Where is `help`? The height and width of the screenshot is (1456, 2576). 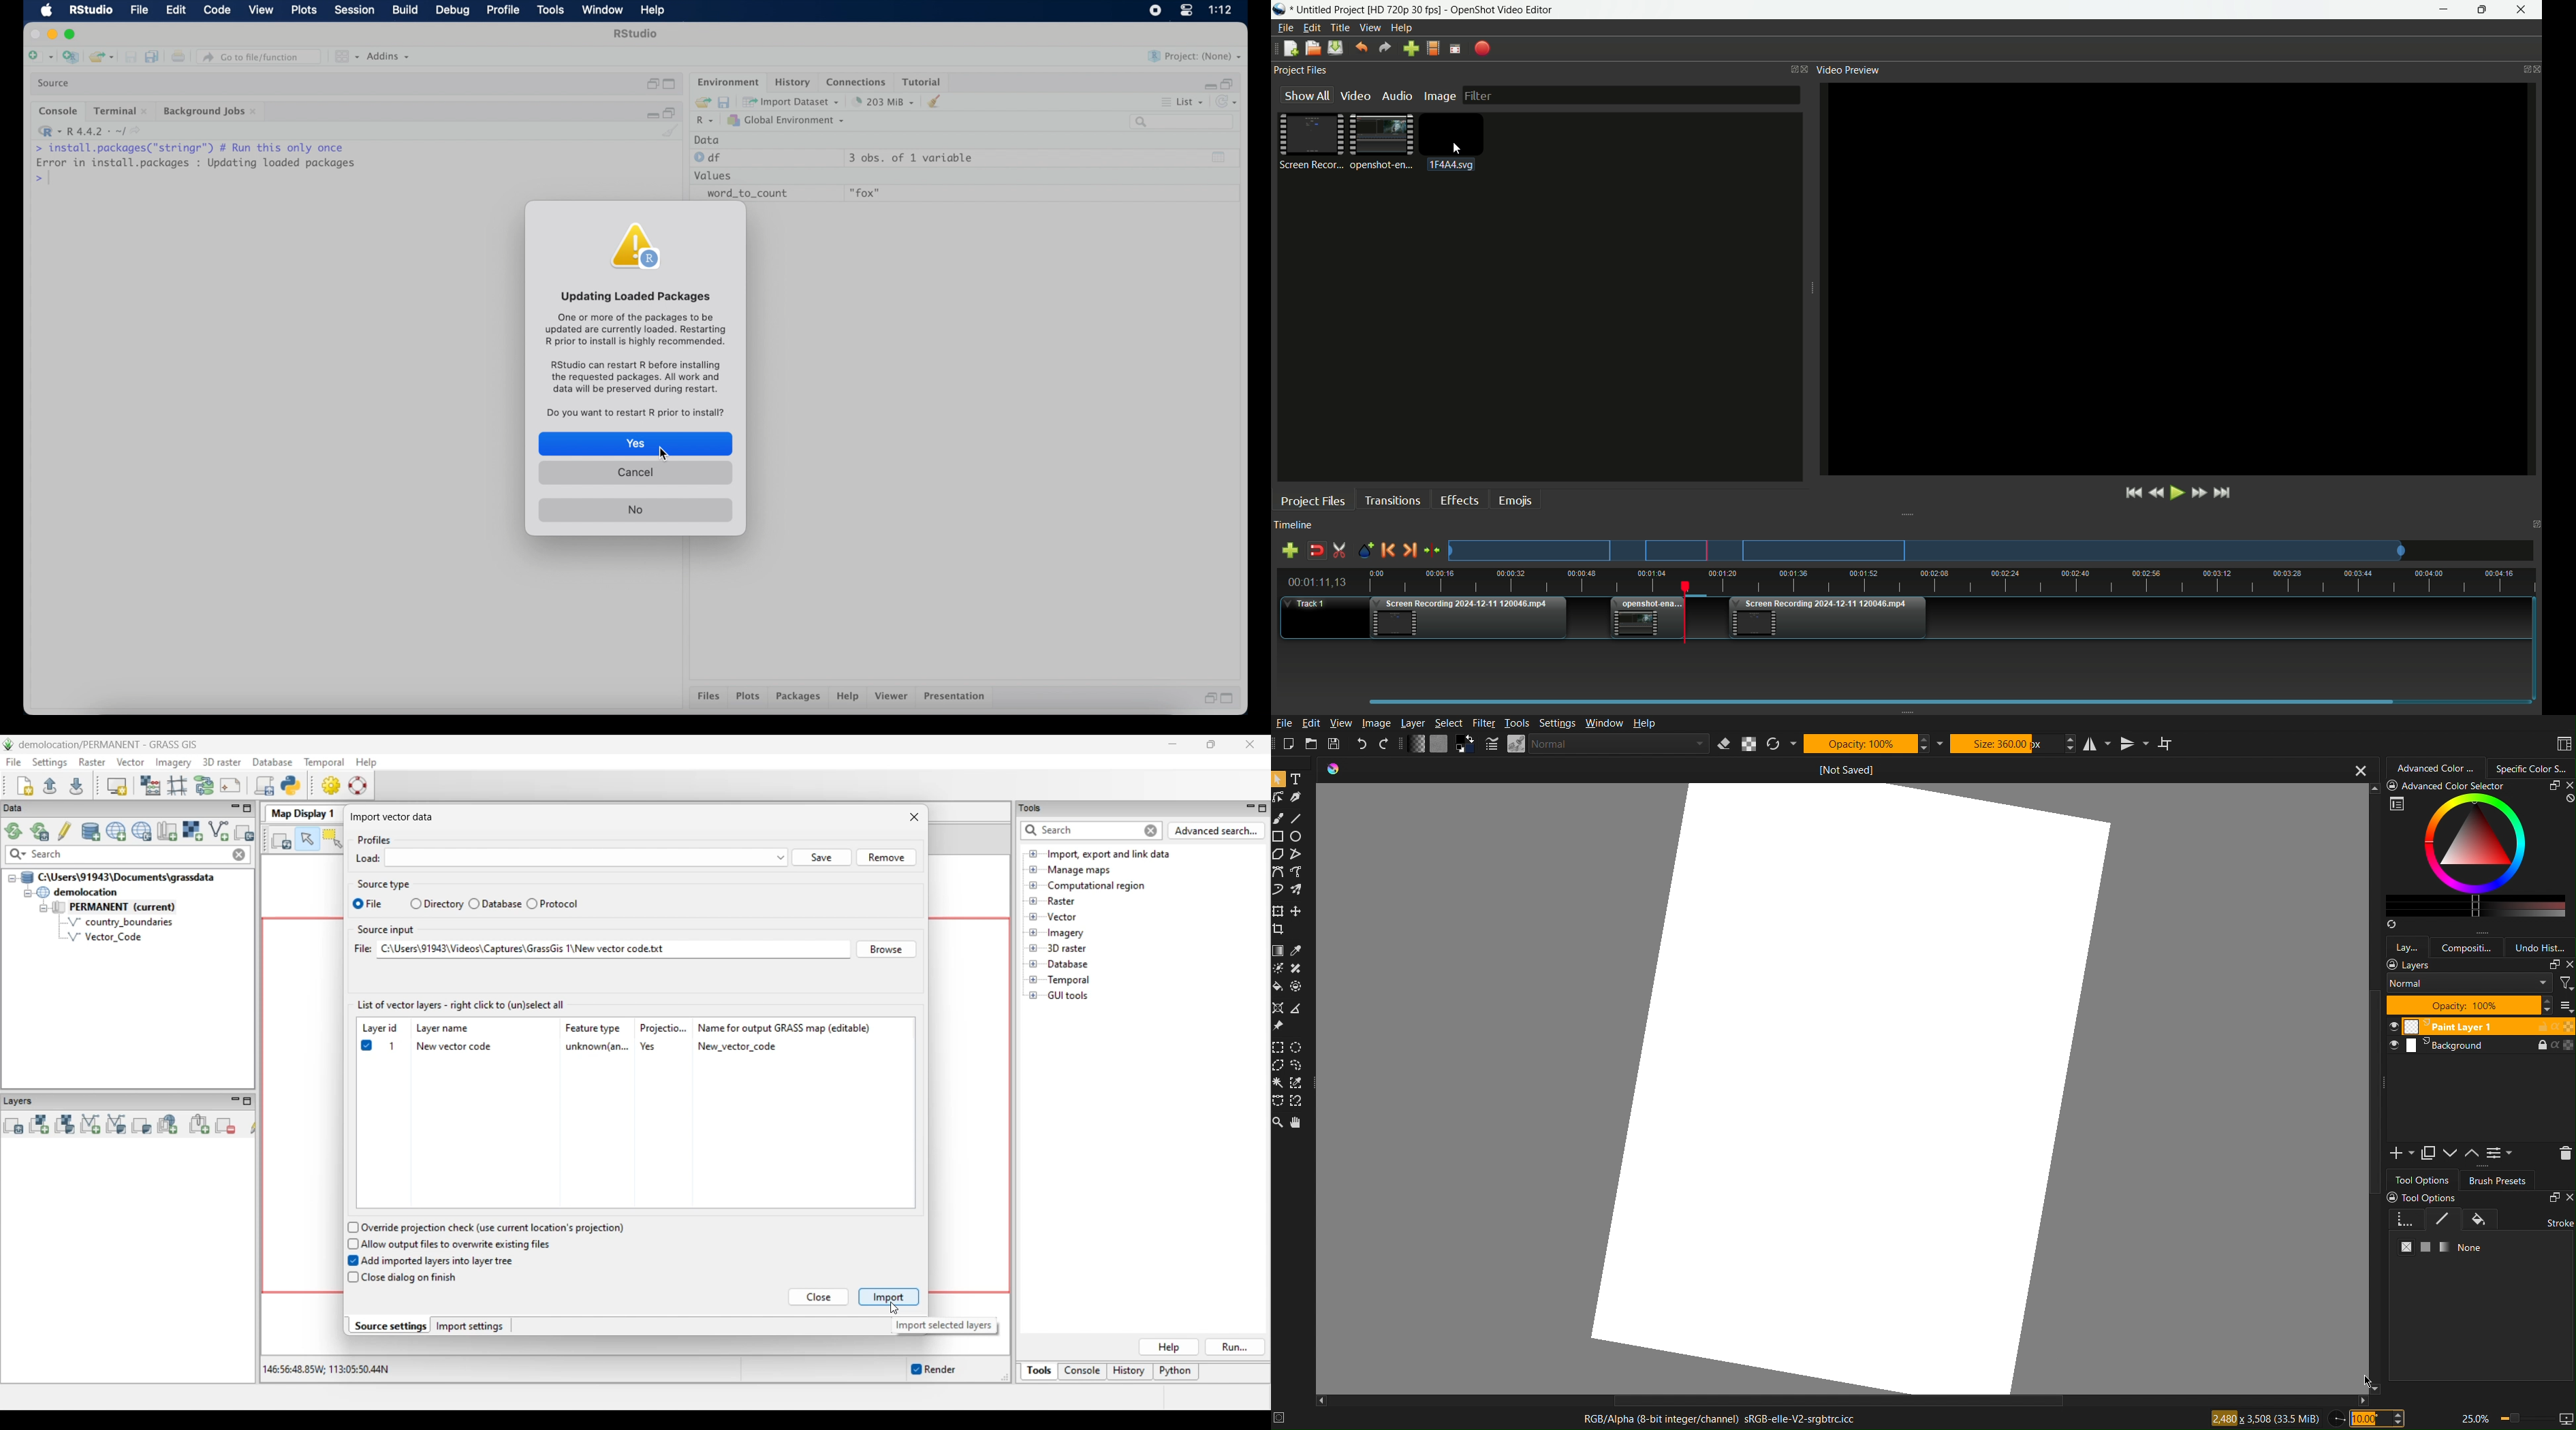 help is located at coordinates (655, 11).